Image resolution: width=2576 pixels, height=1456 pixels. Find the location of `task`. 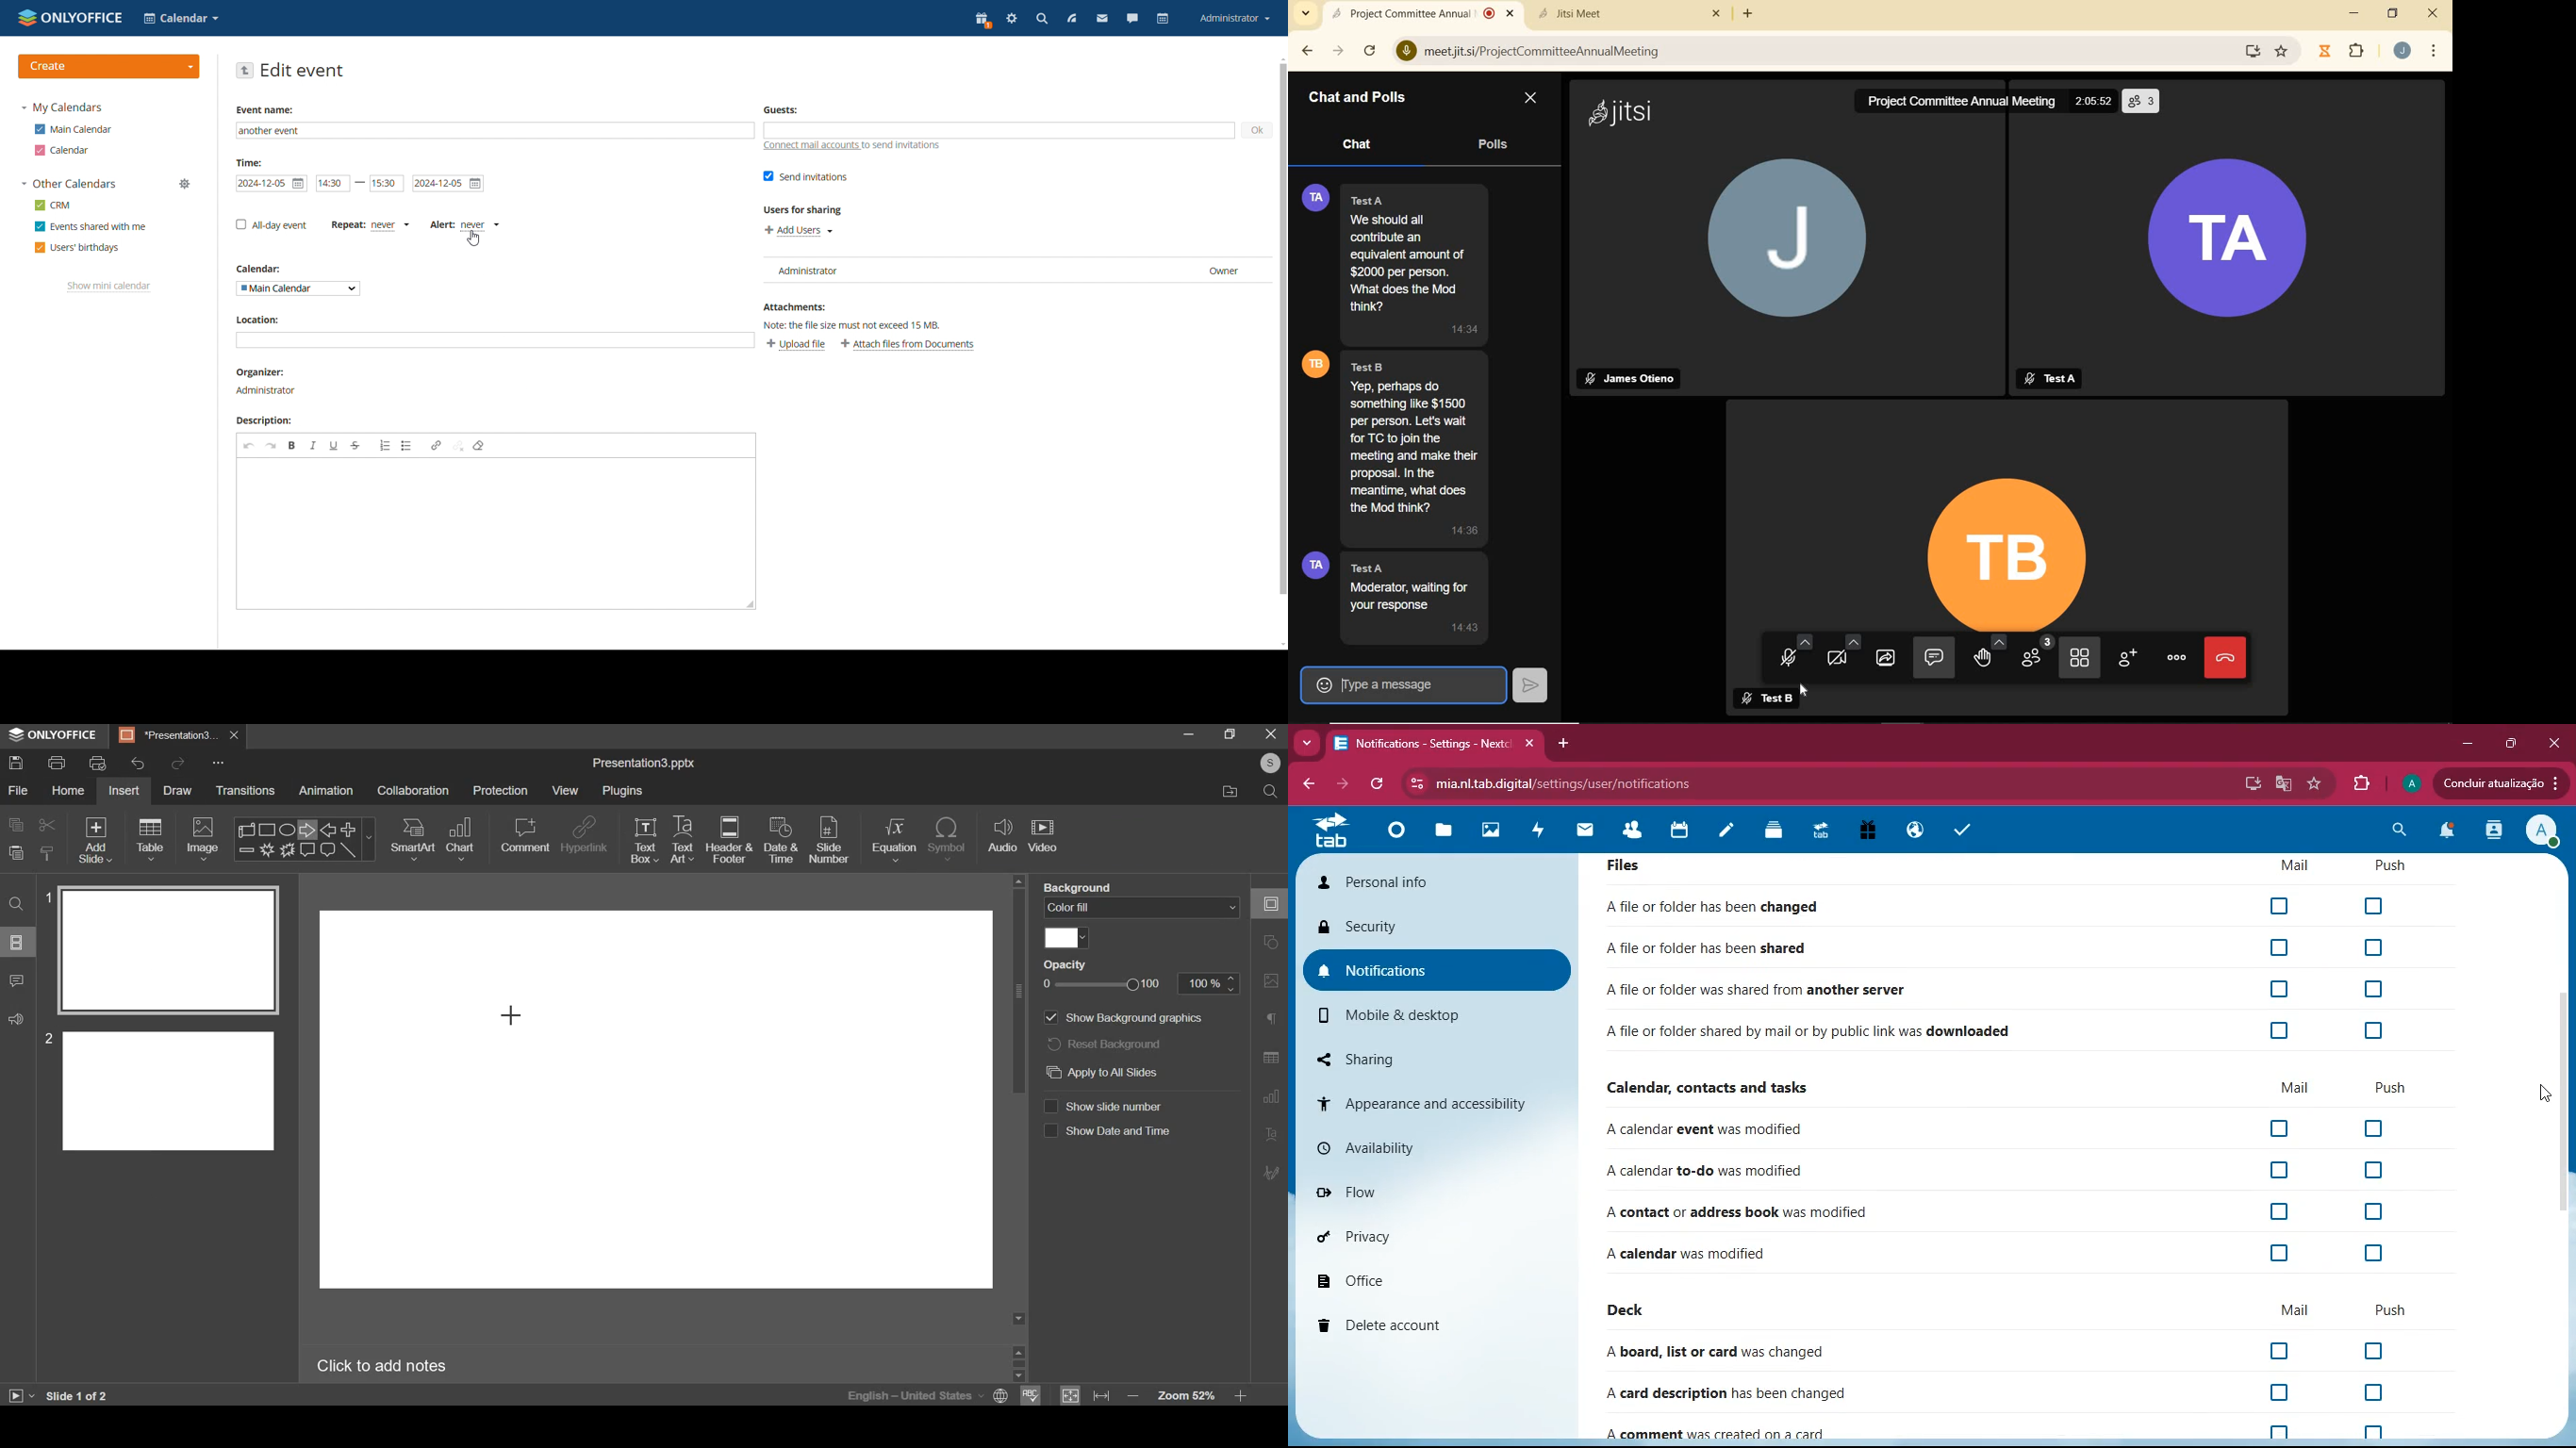

task is located at coordinates (1963, 831).